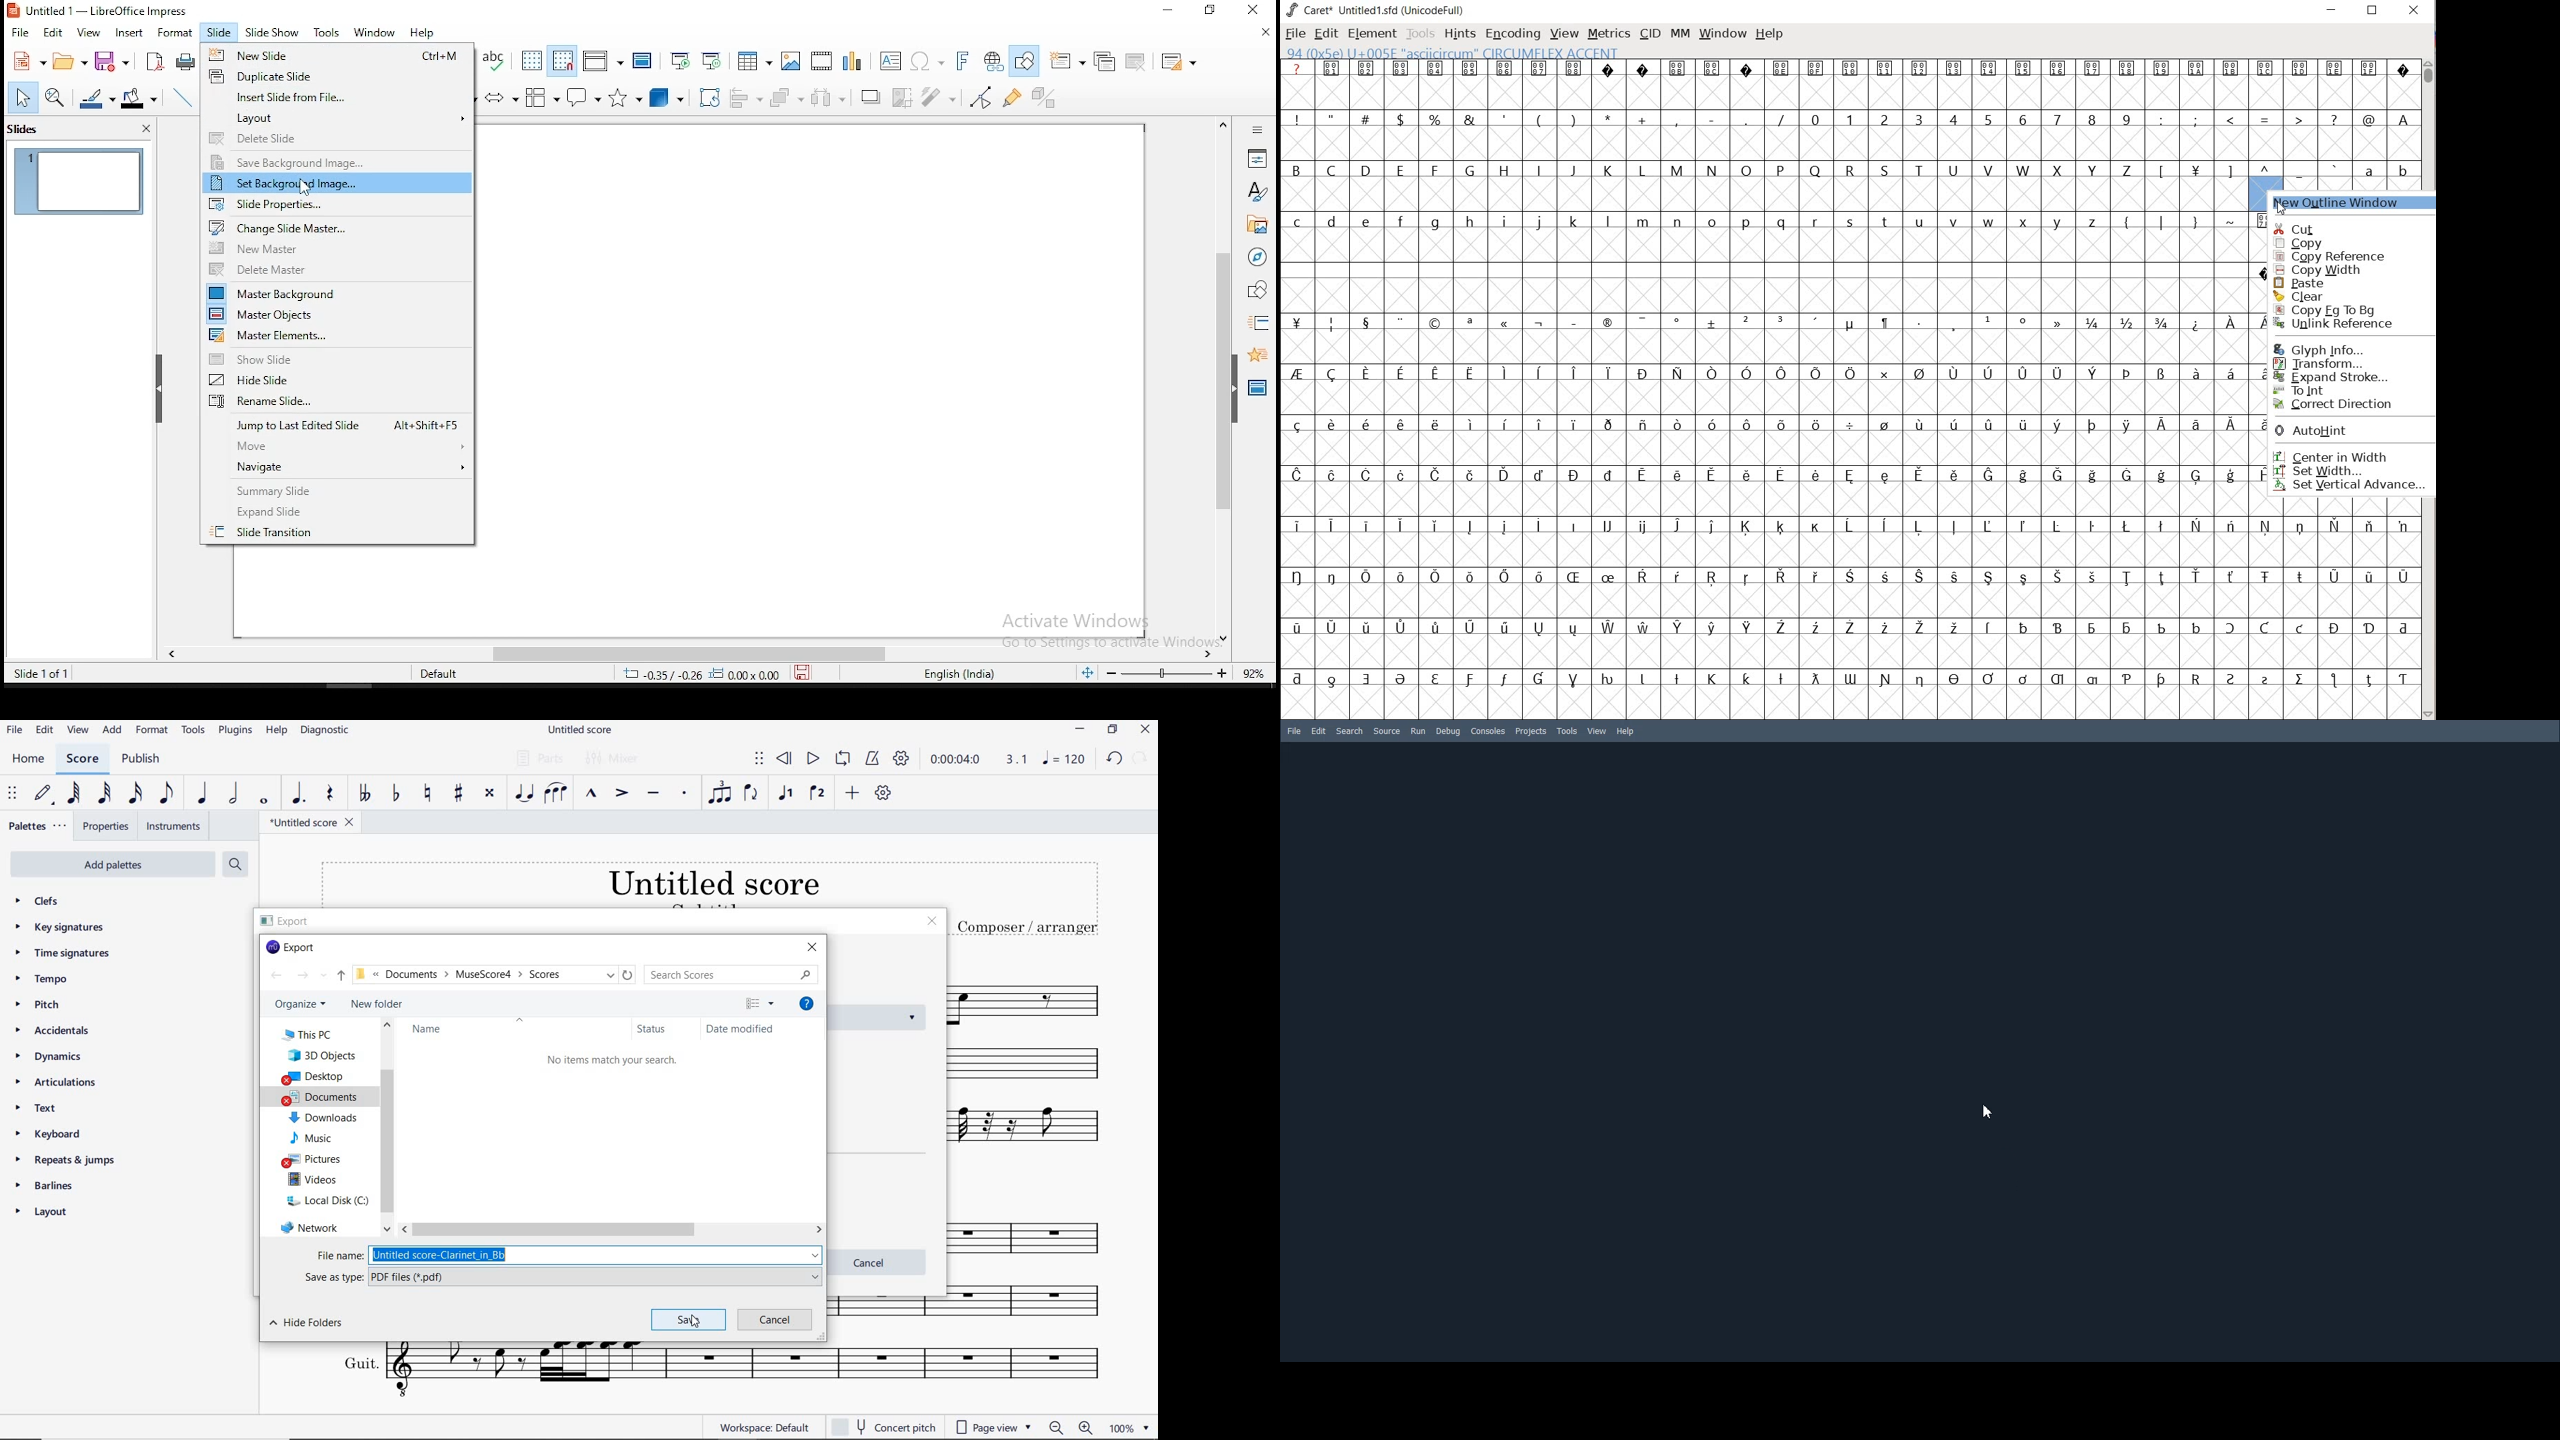 The image size is (2576, 1456). I want to click on Help, so click(1626, 731).